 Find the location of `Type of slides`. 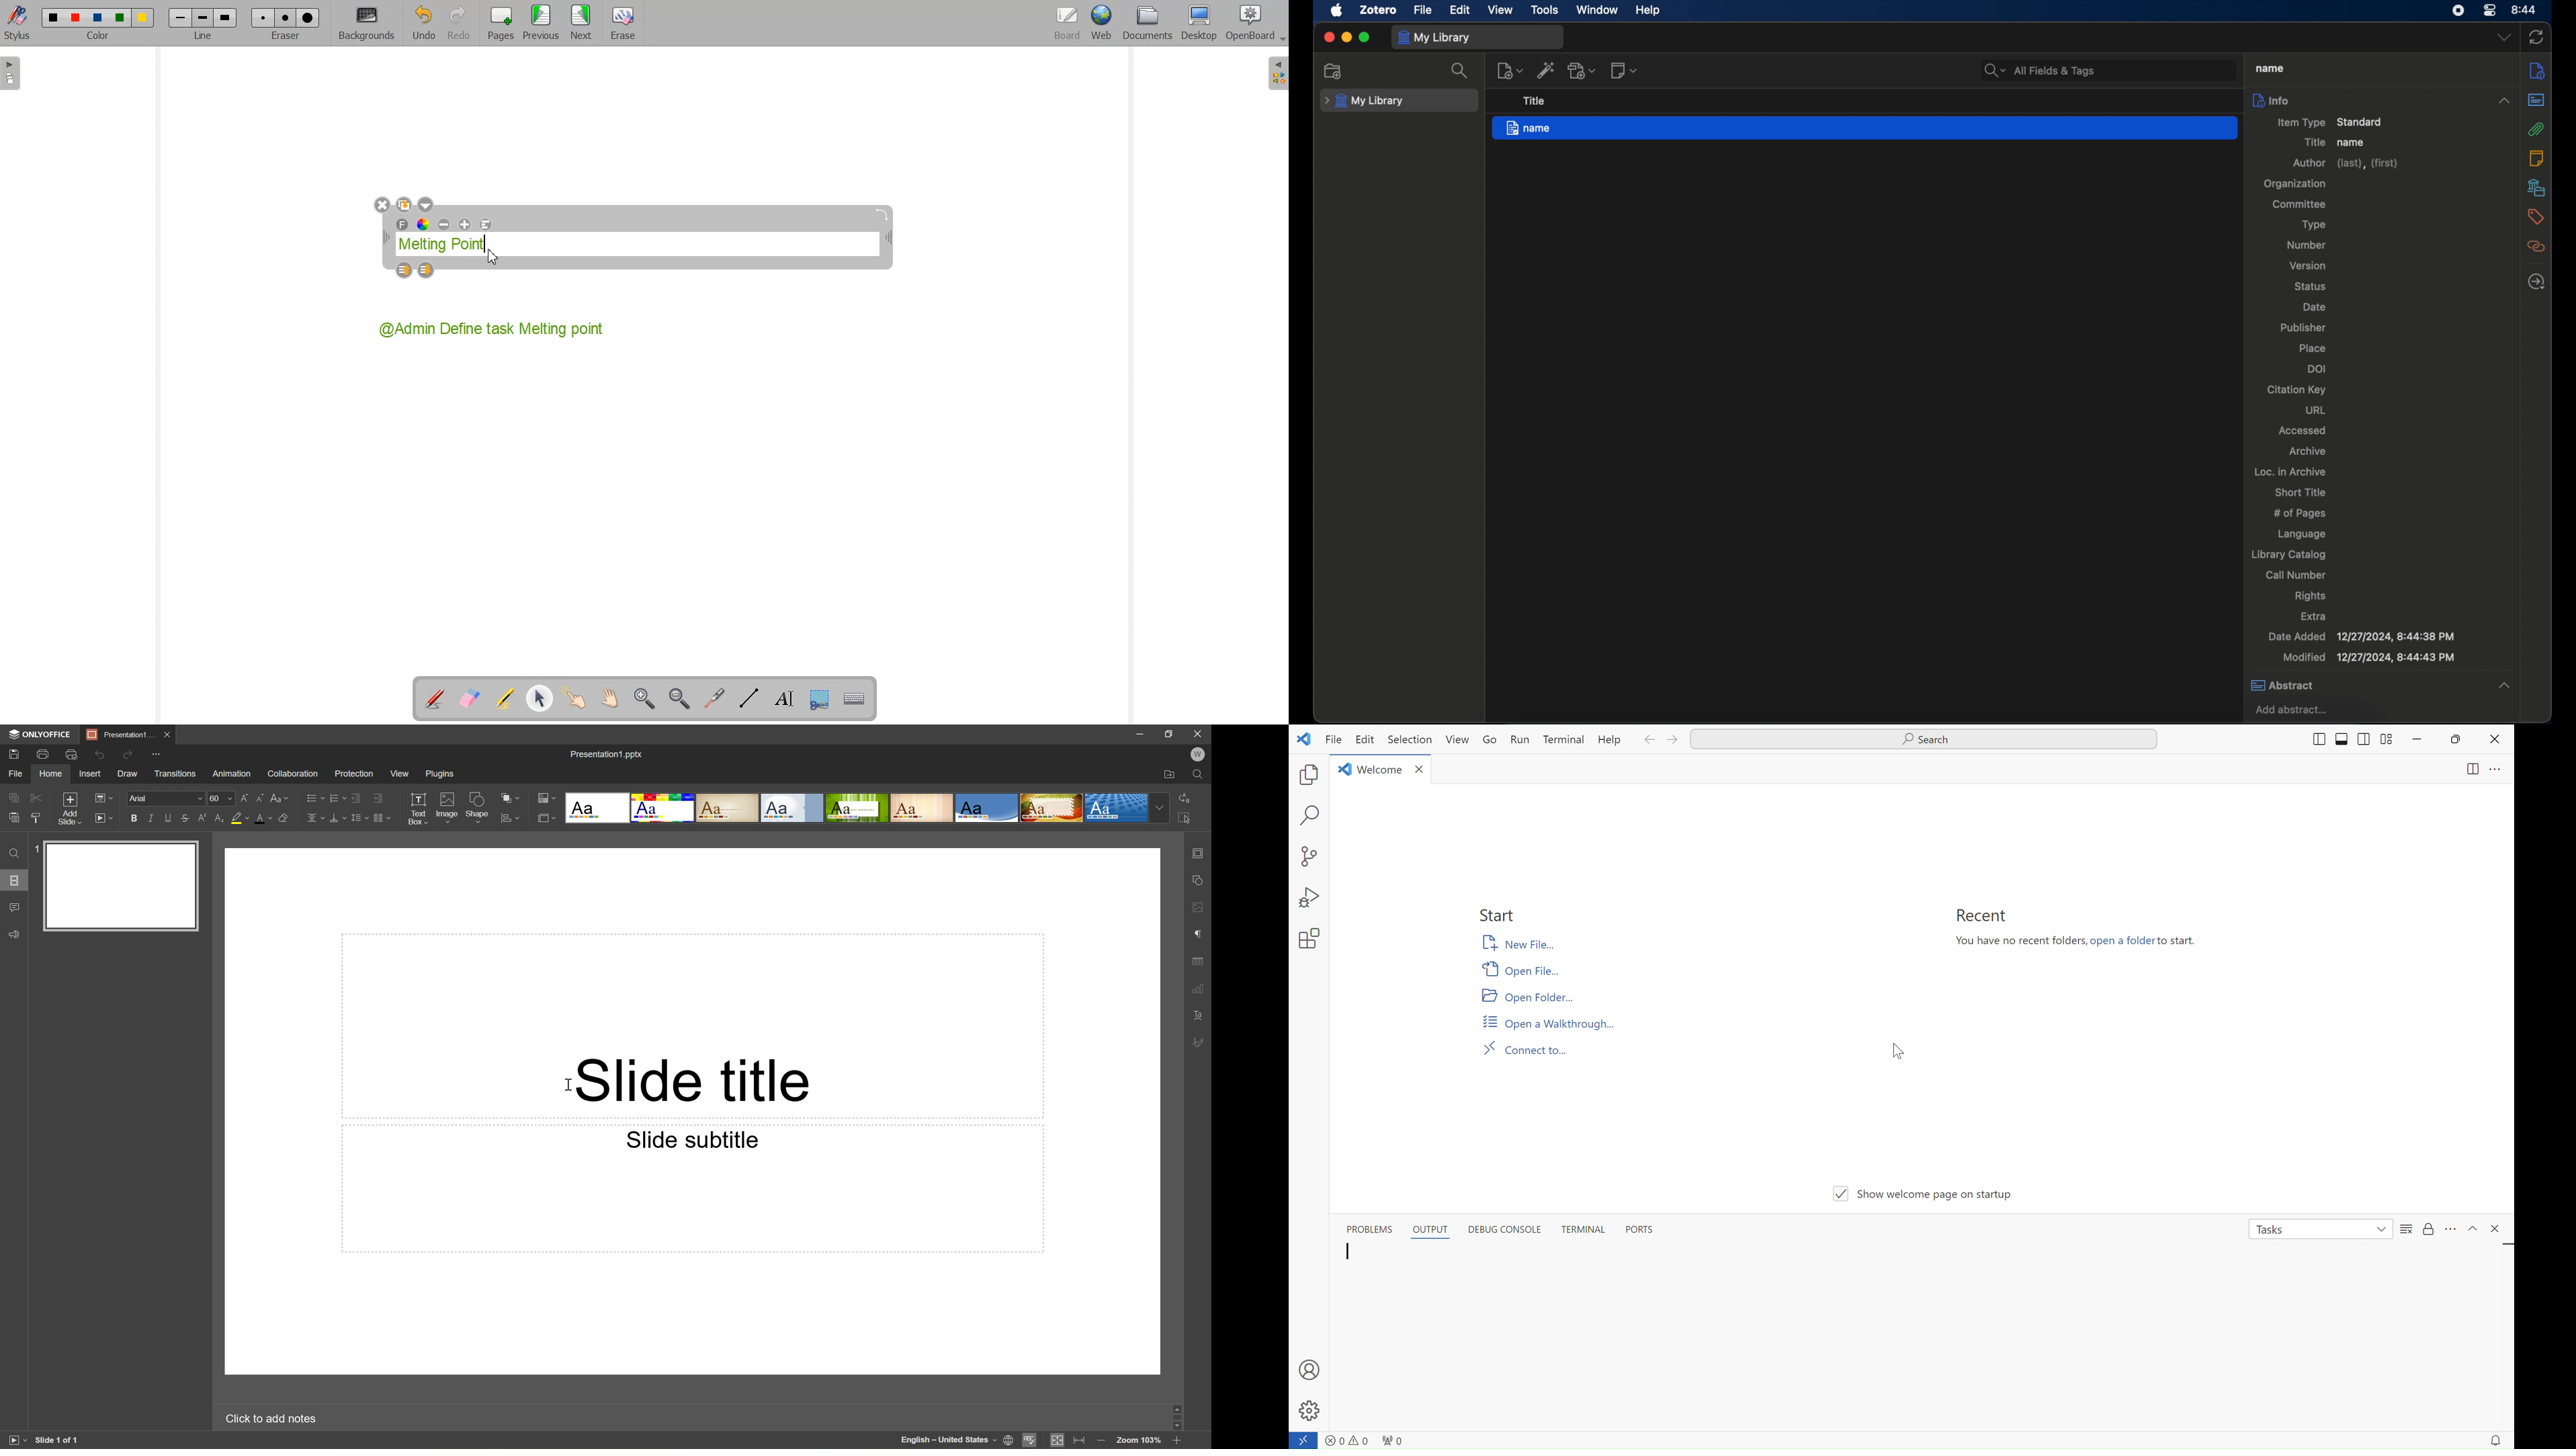

Type of slides is located at coordinates (857, 808).